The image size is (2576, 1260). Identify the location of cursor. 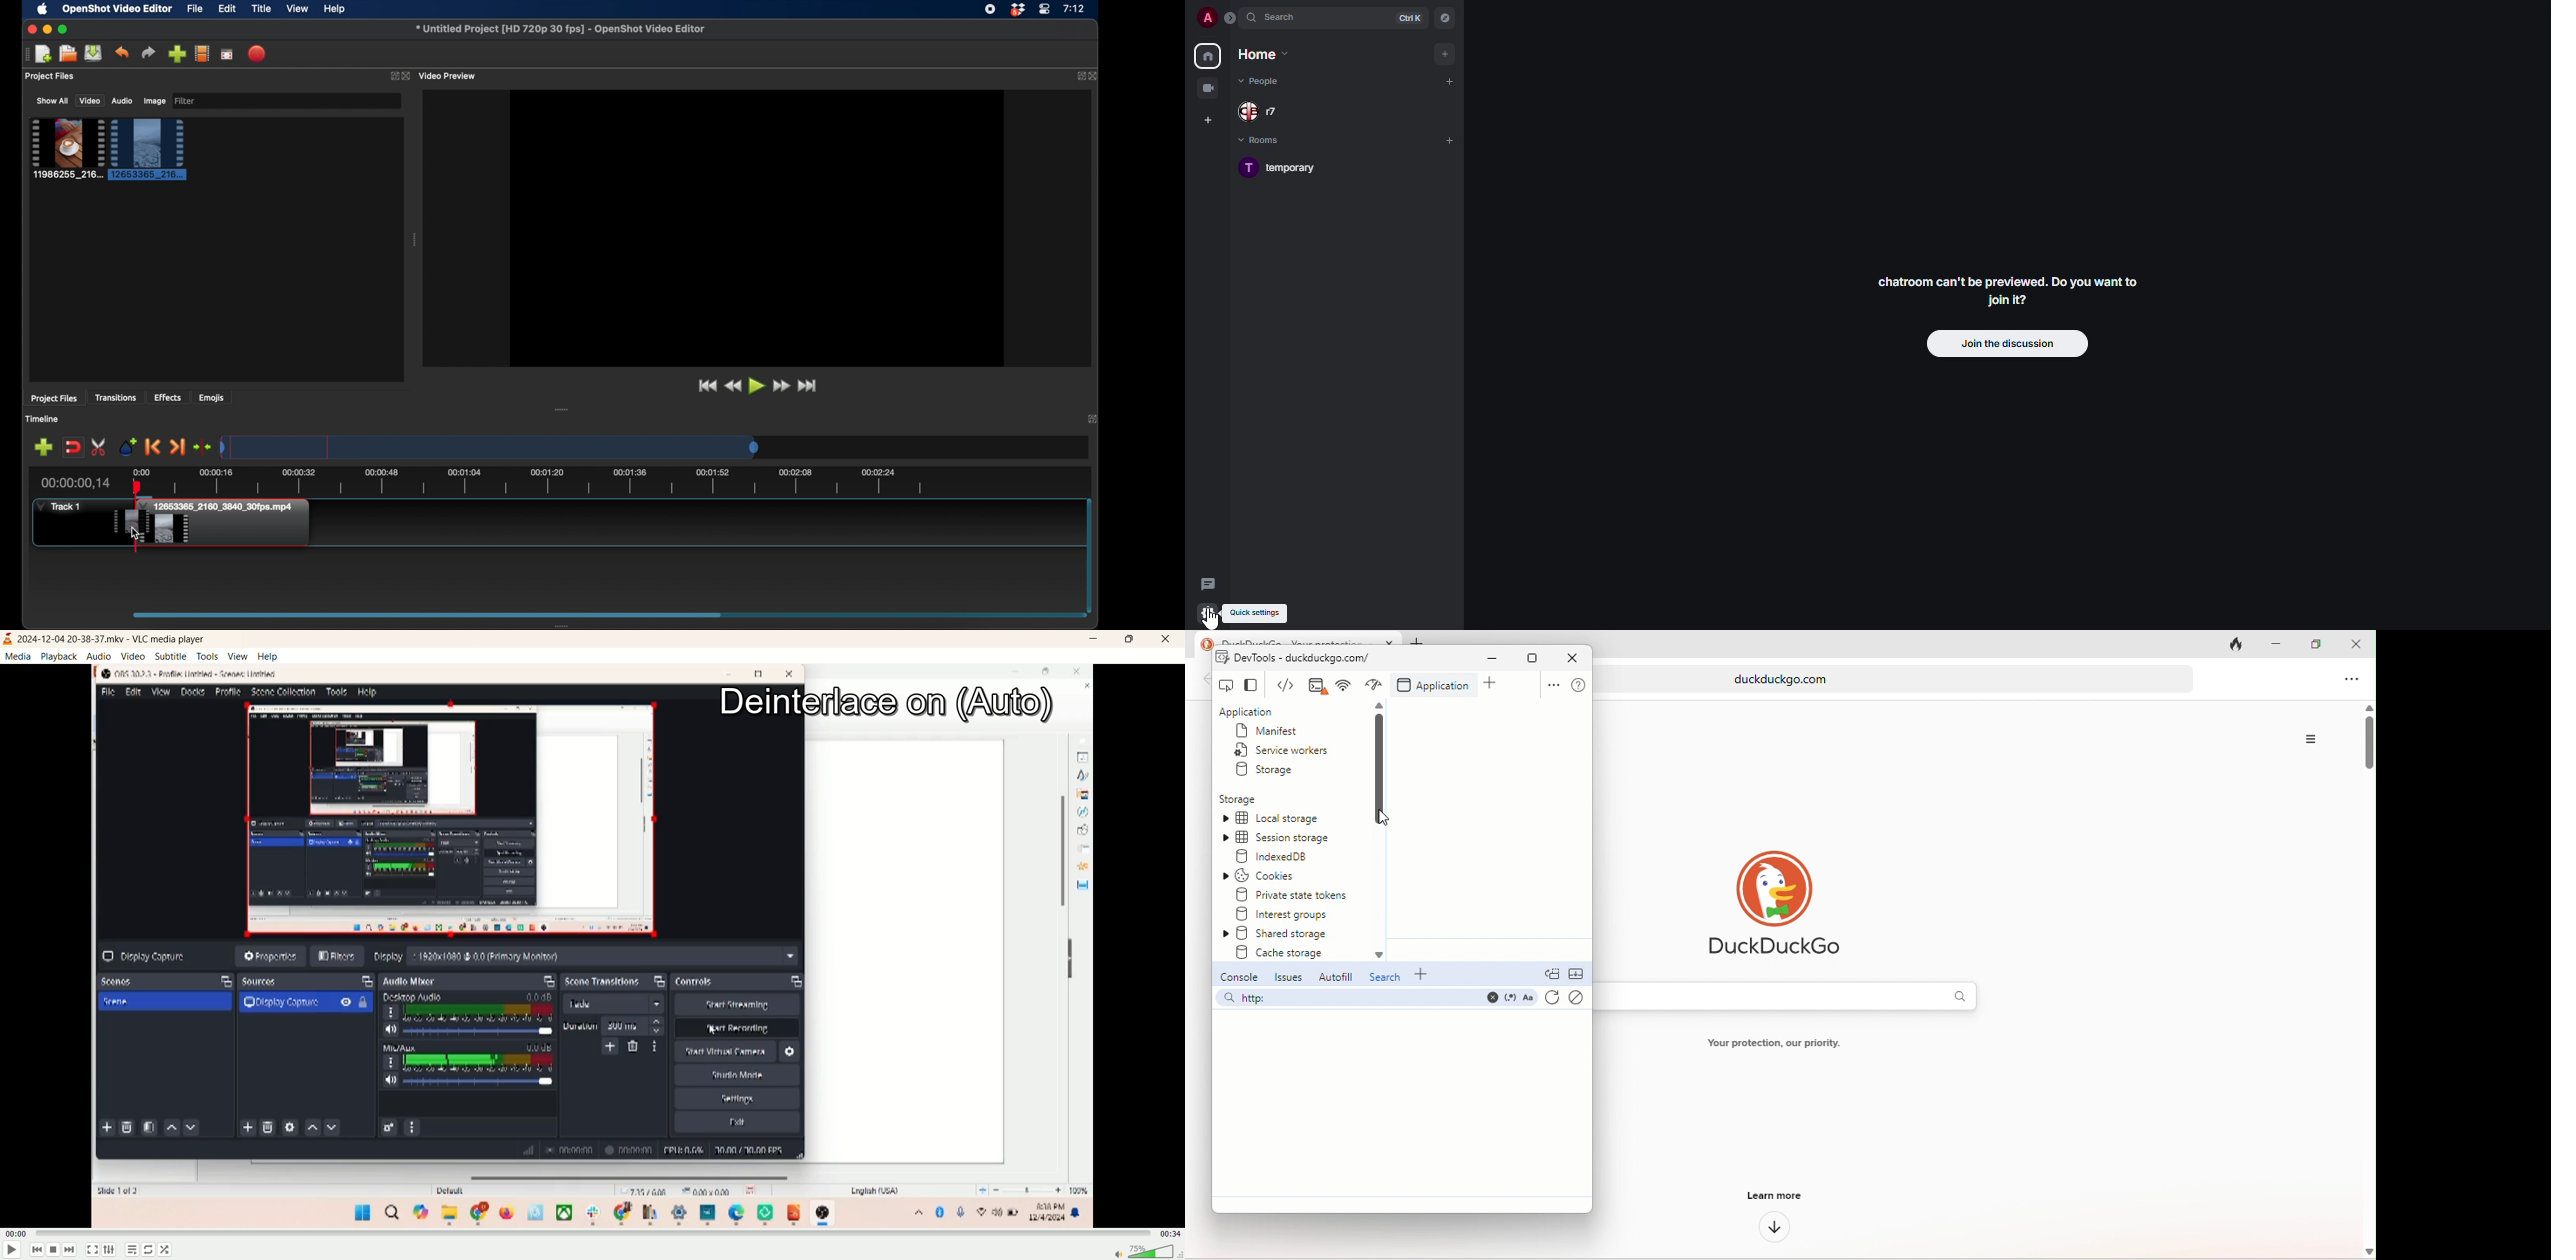
(1212, 620).